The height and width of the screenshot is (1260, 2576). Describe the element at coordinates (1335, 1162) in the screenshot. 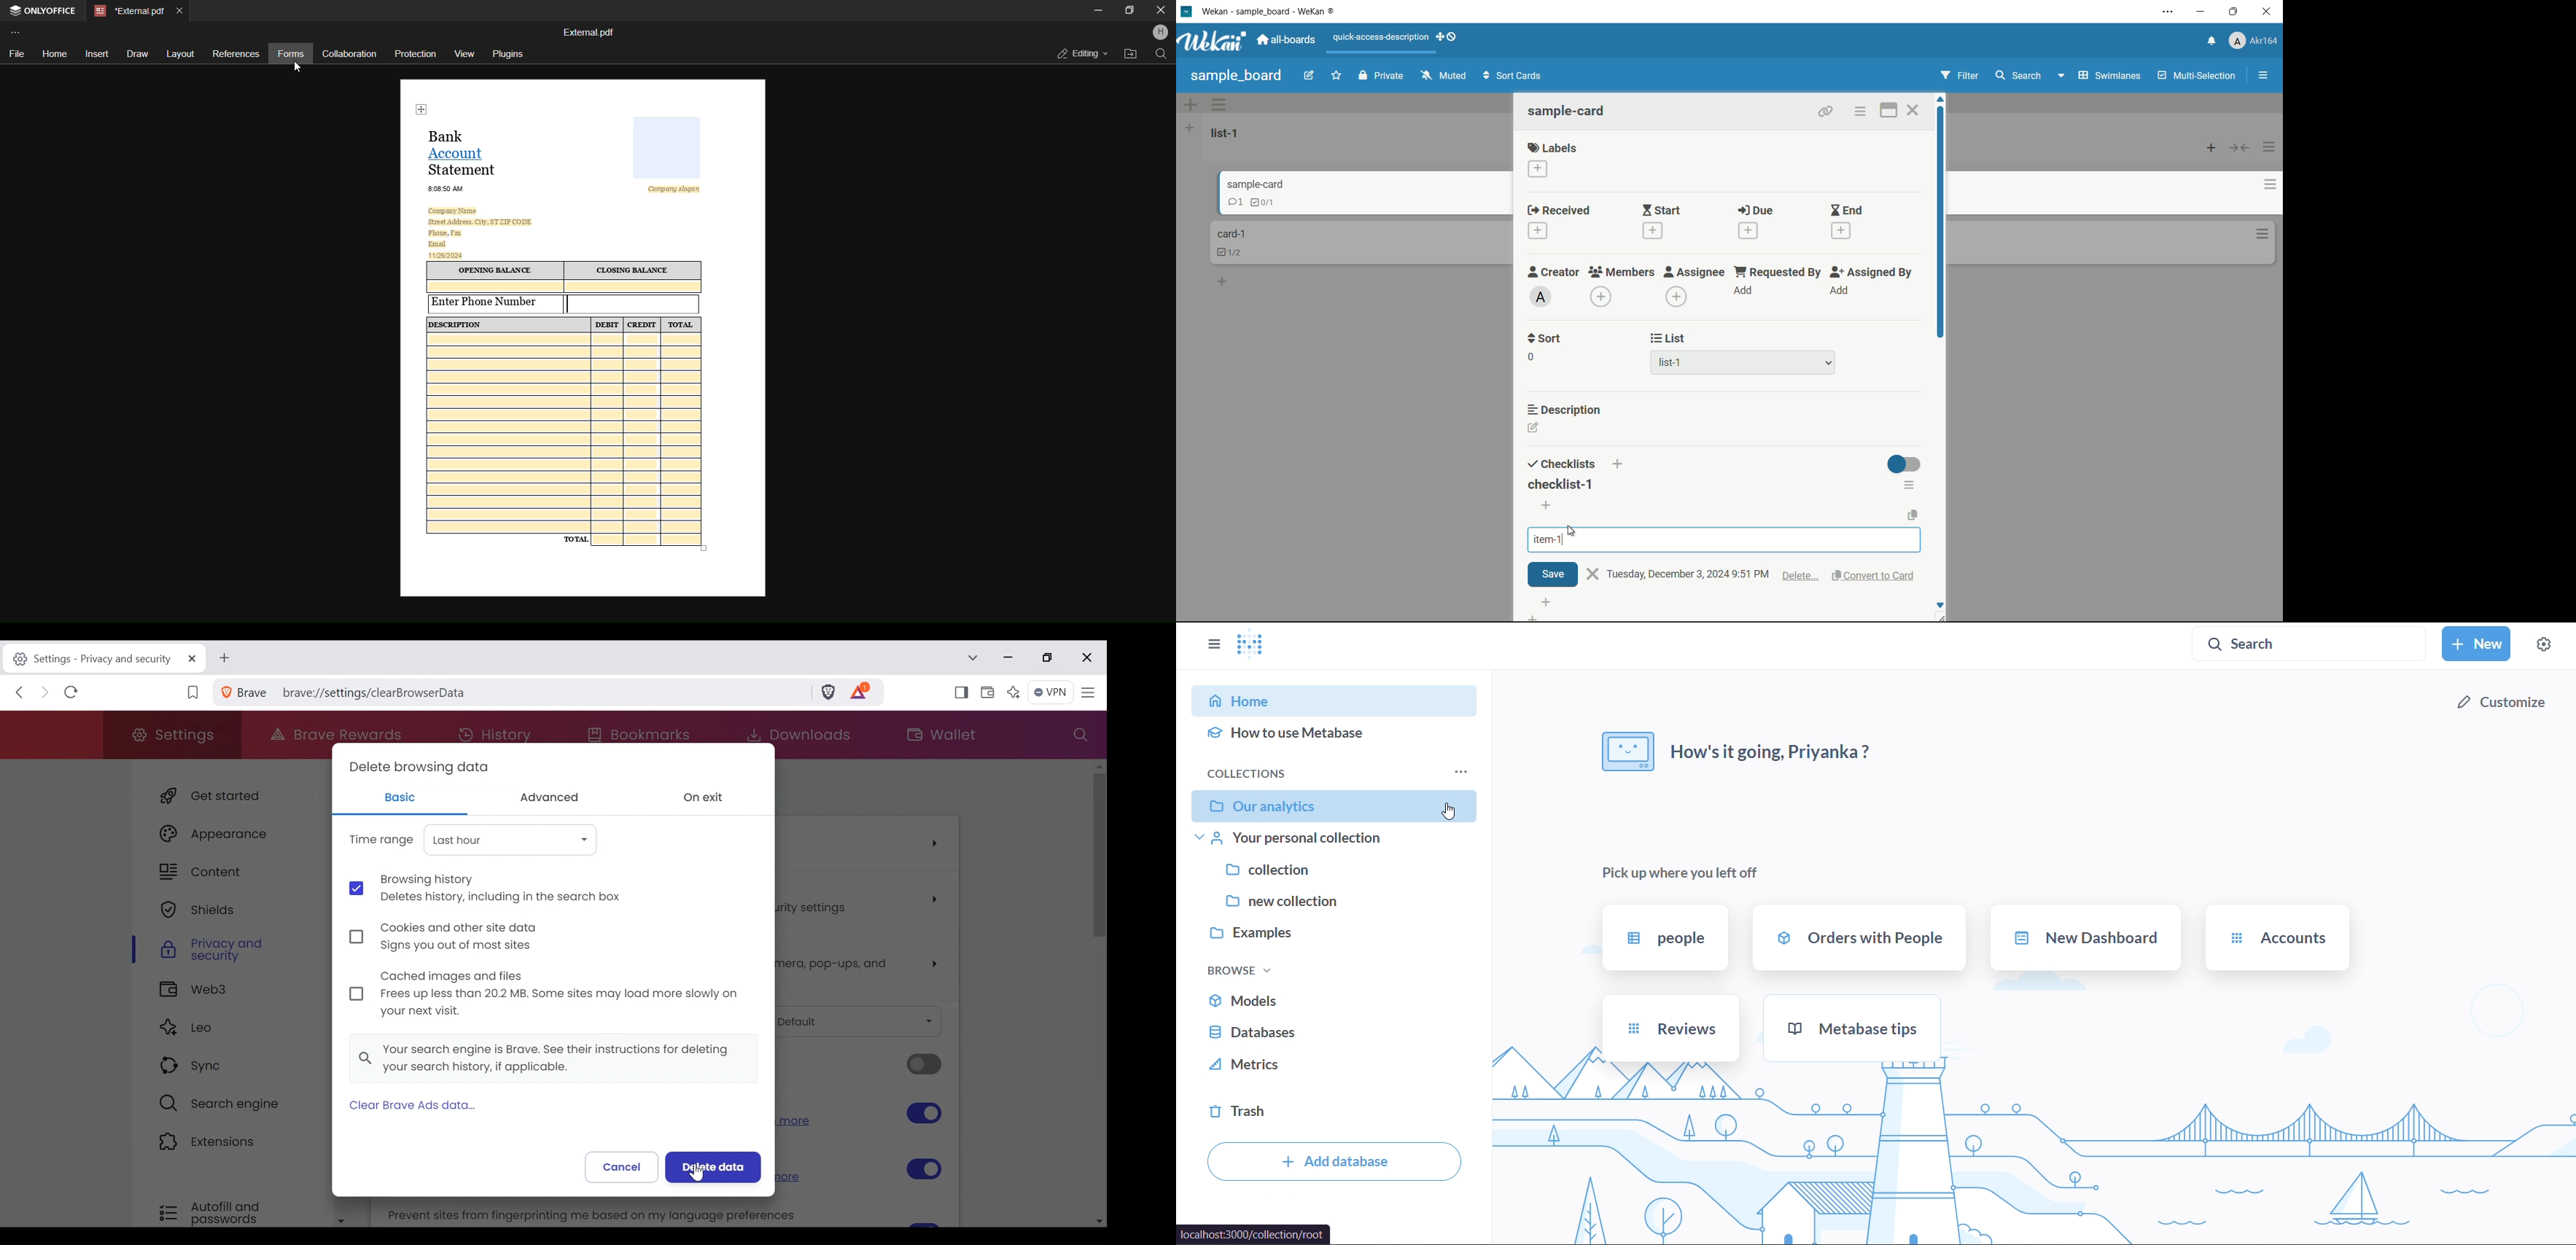

I see `add database` at that location.